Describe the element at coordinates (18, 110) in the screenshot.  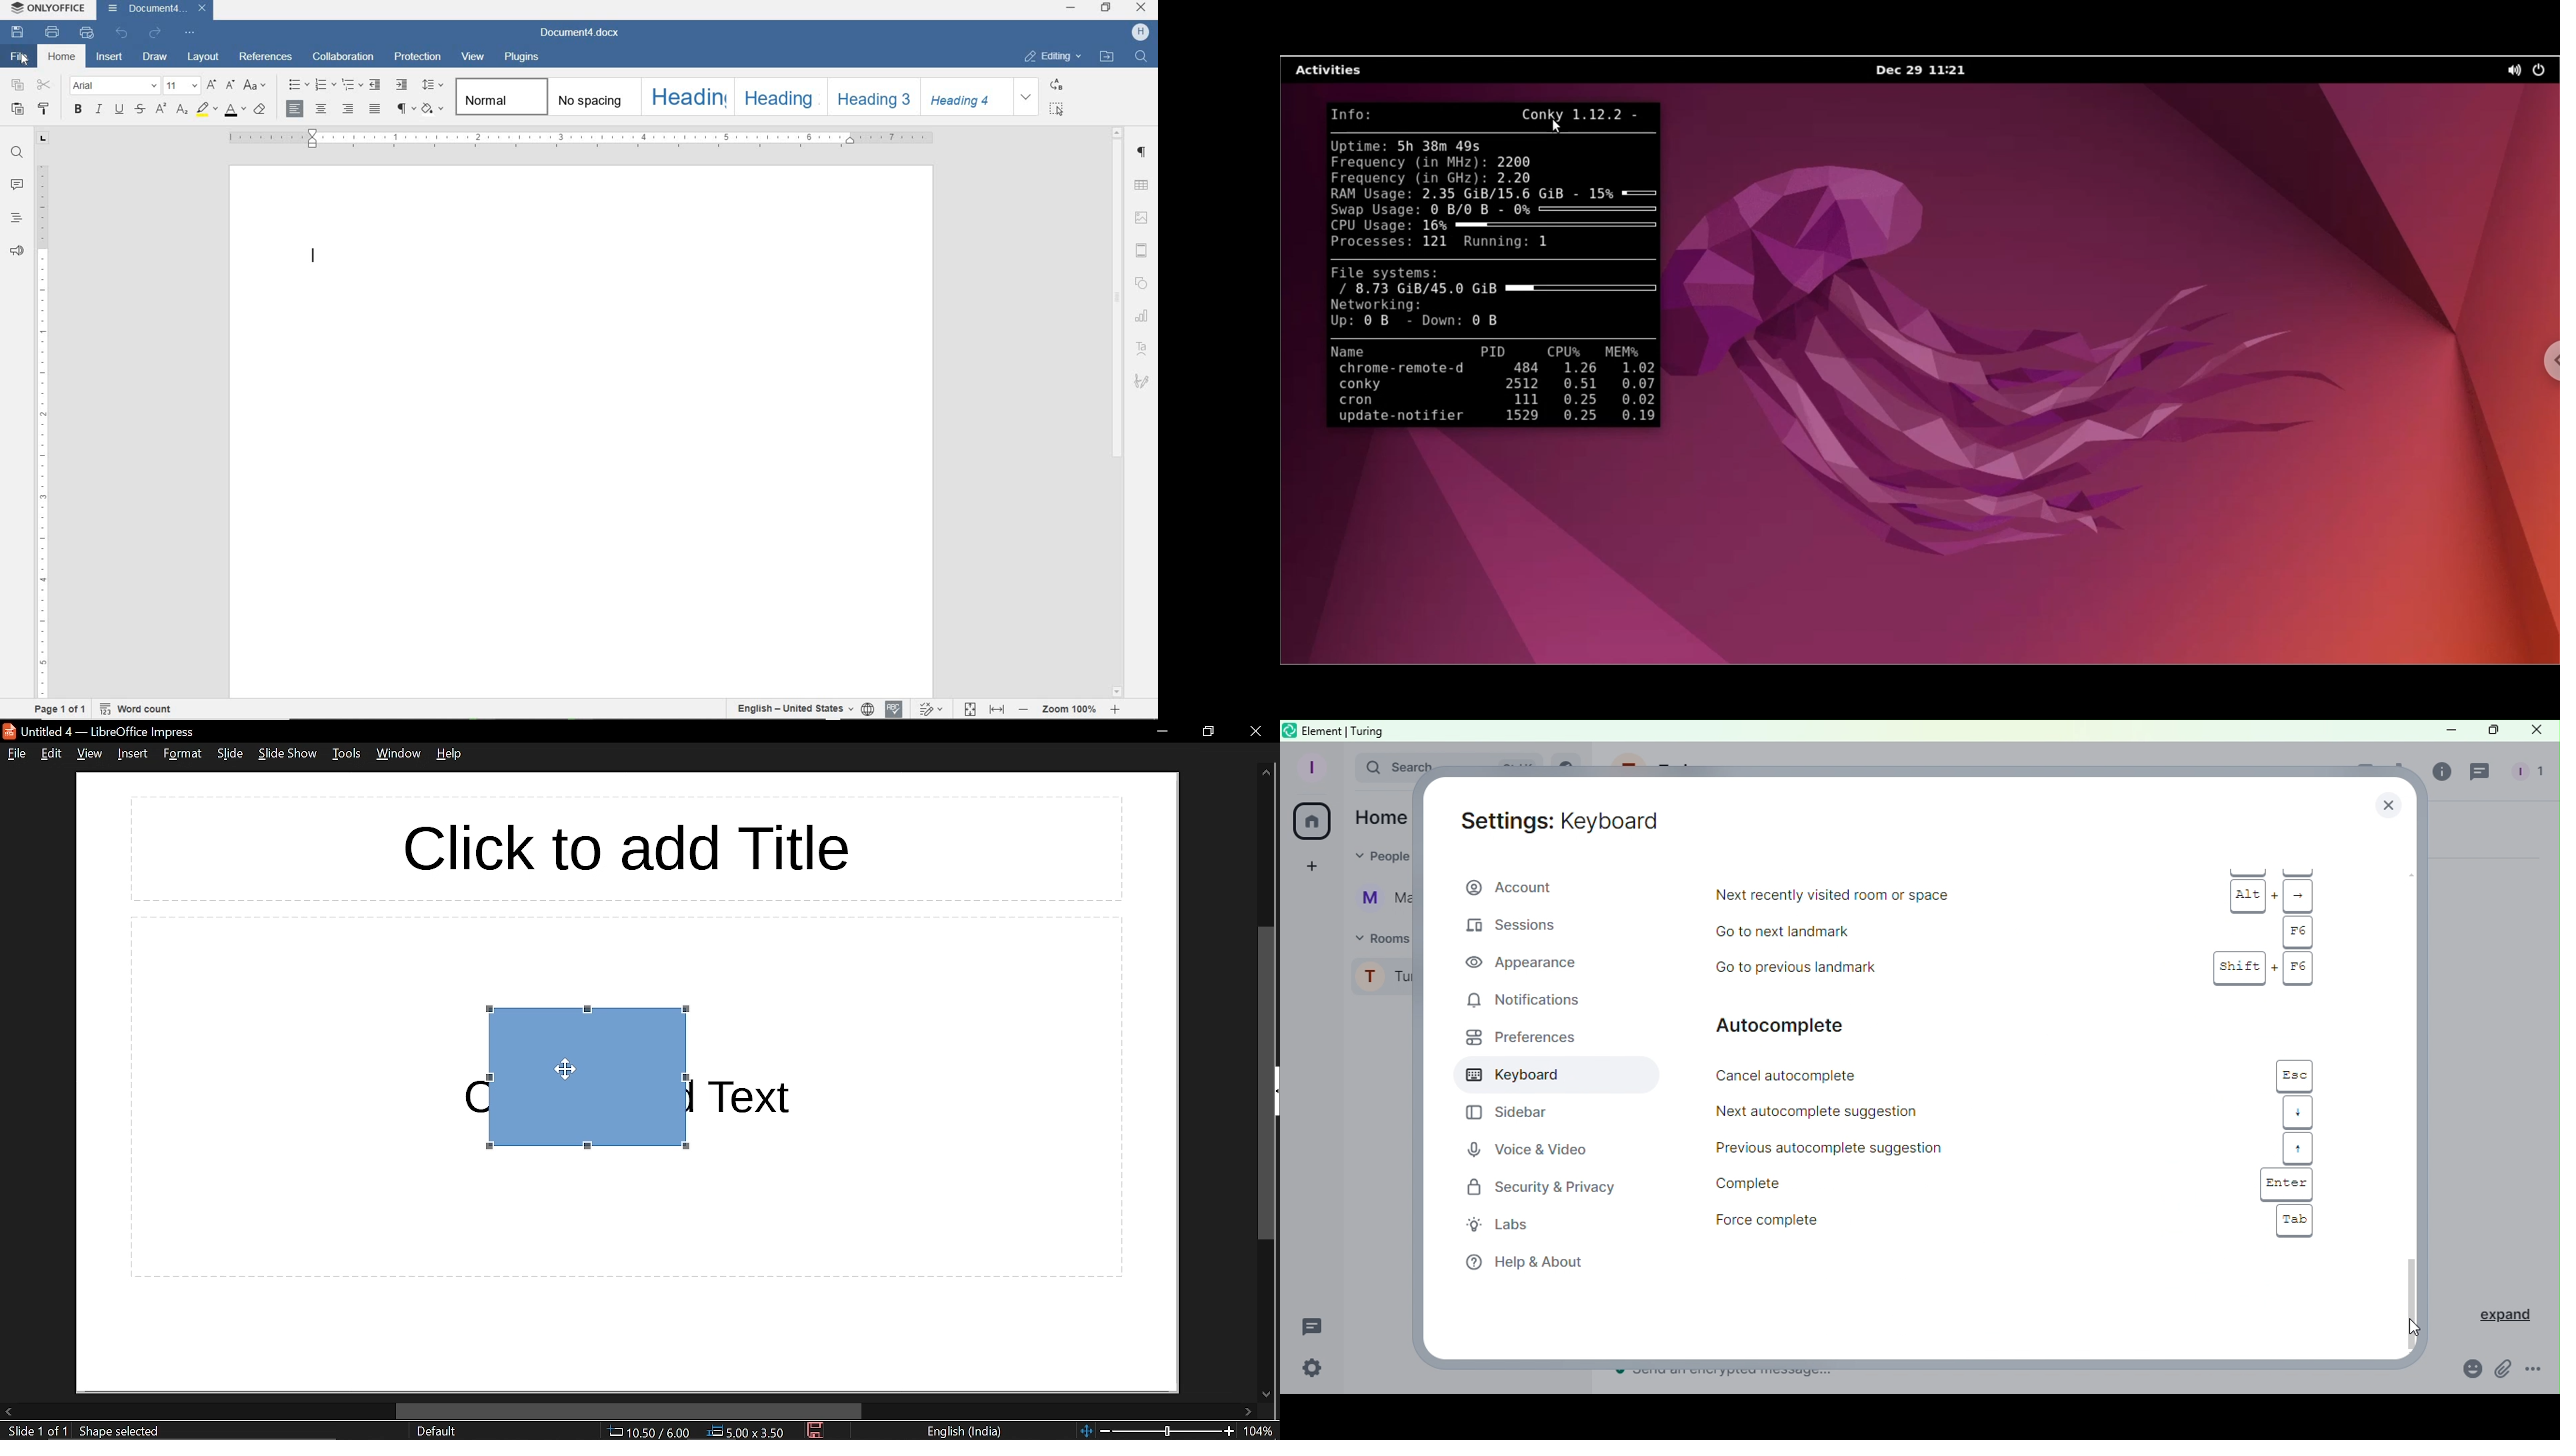
I see `paste` at that location.